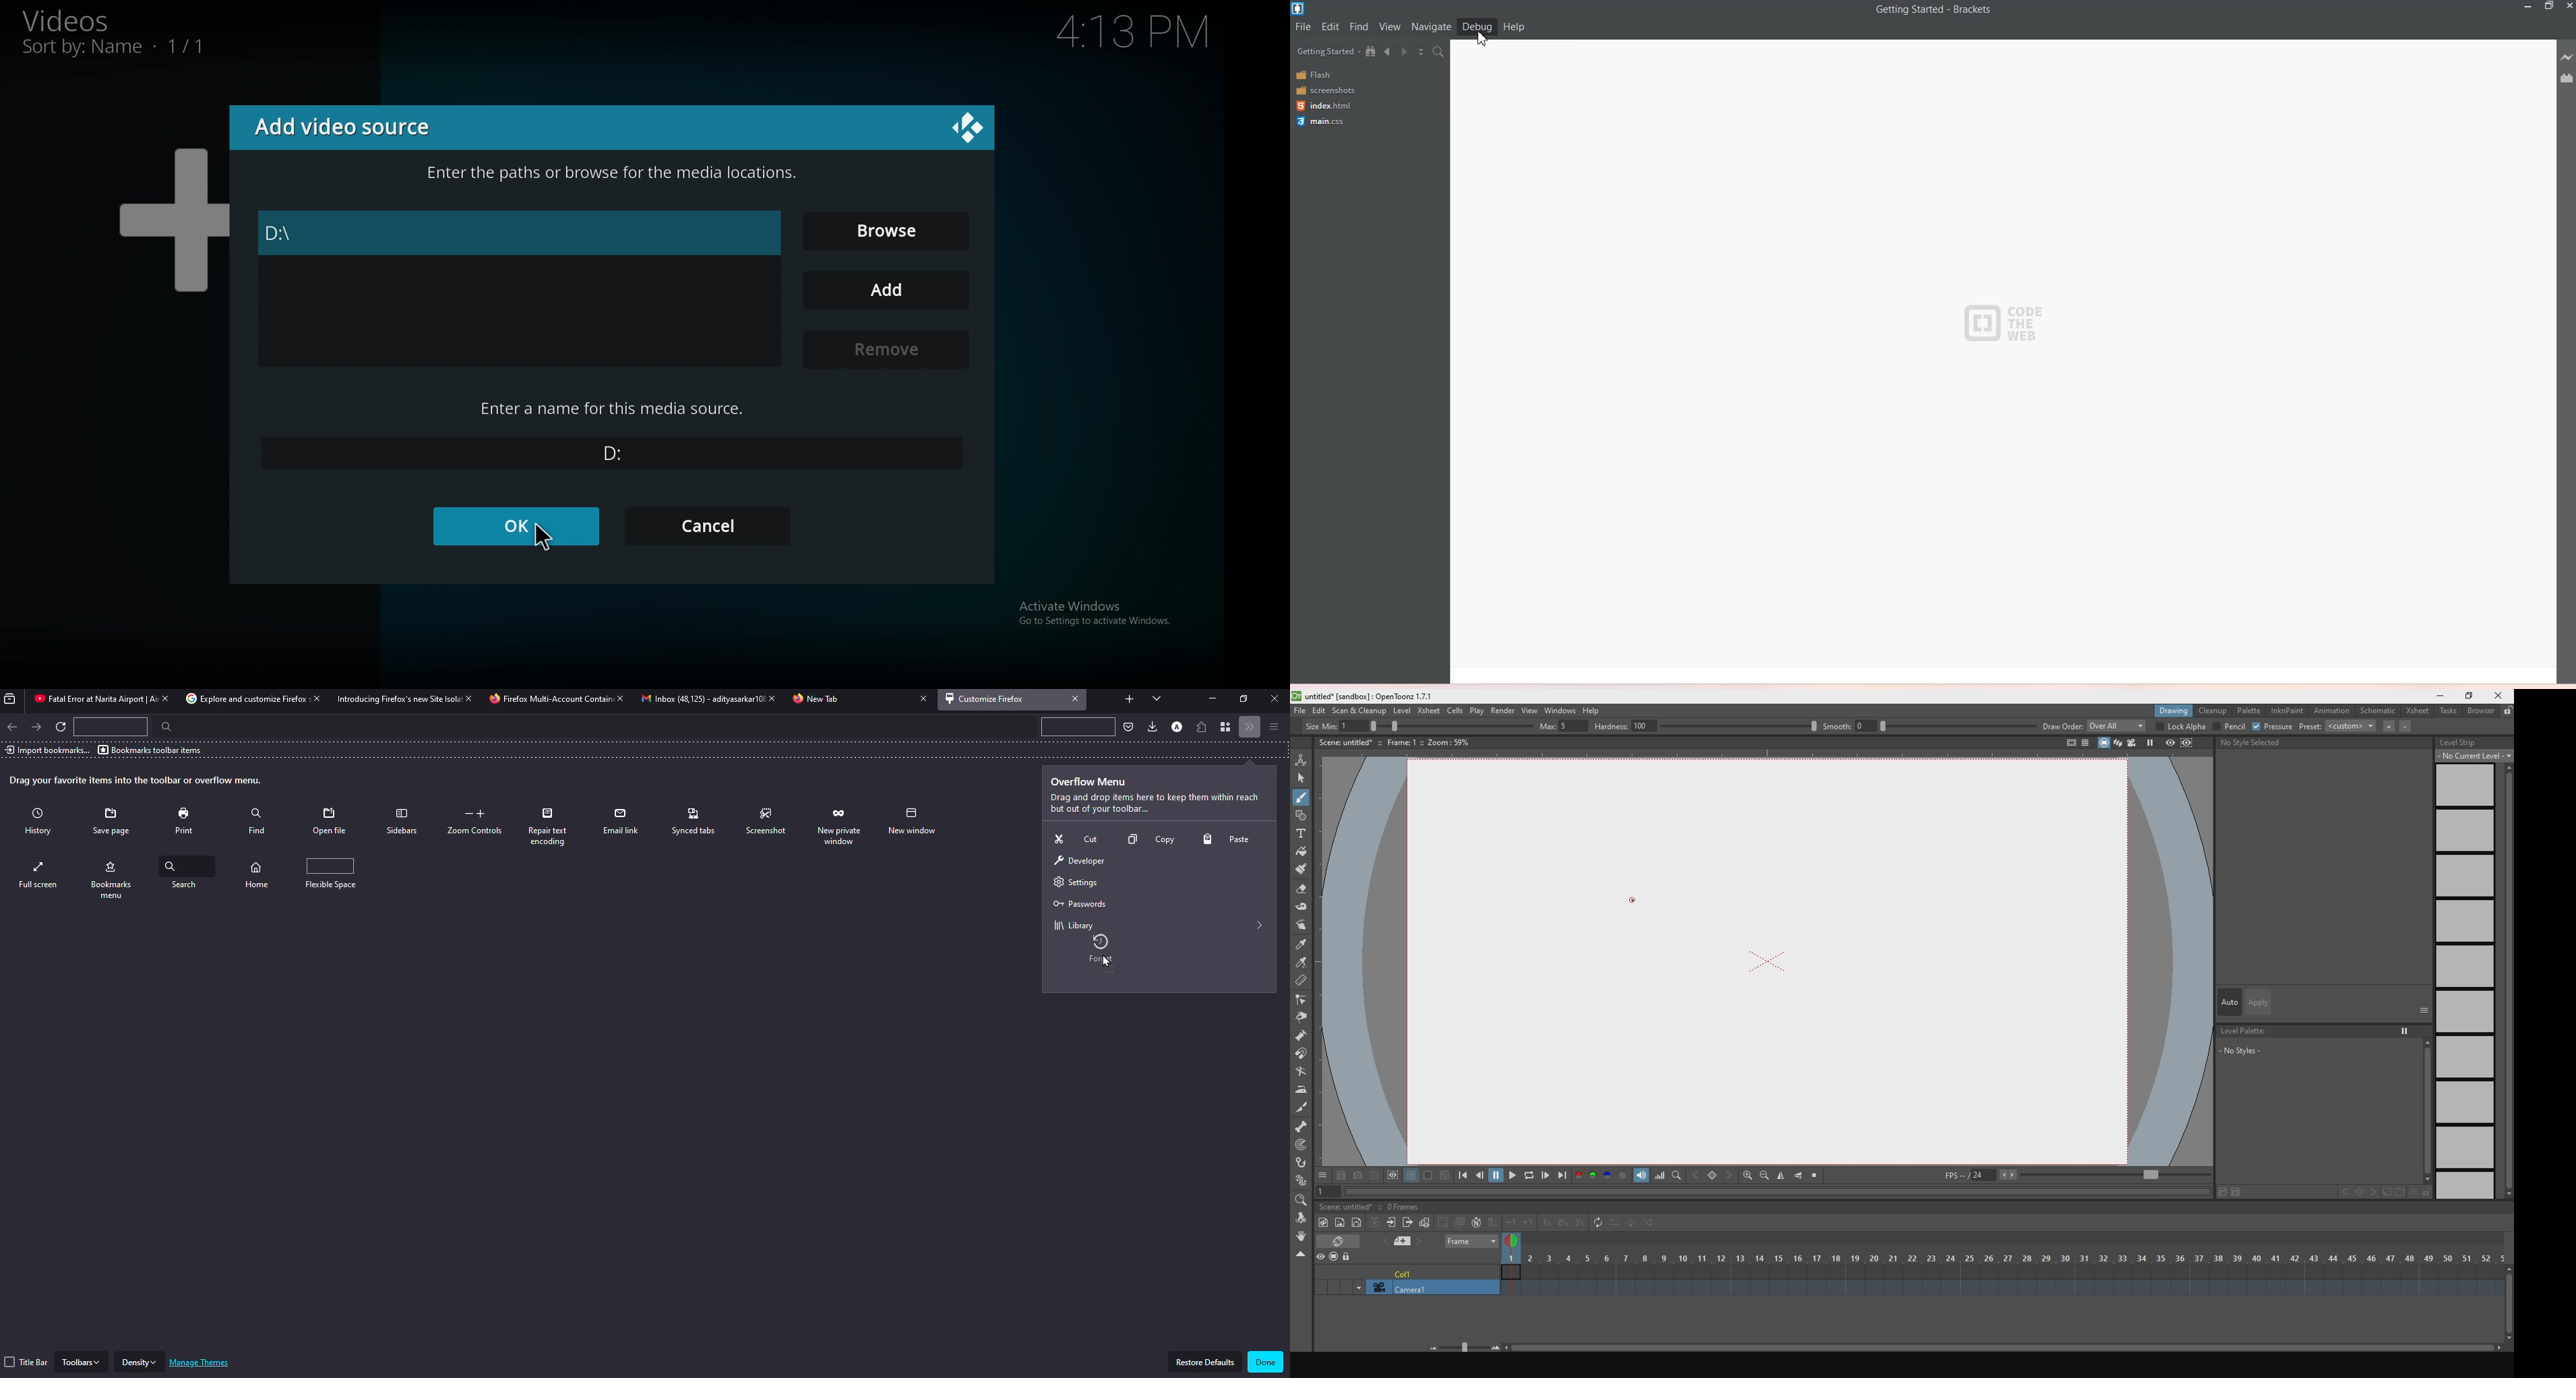  I want to click on Live Preview, so click(2565, 58).